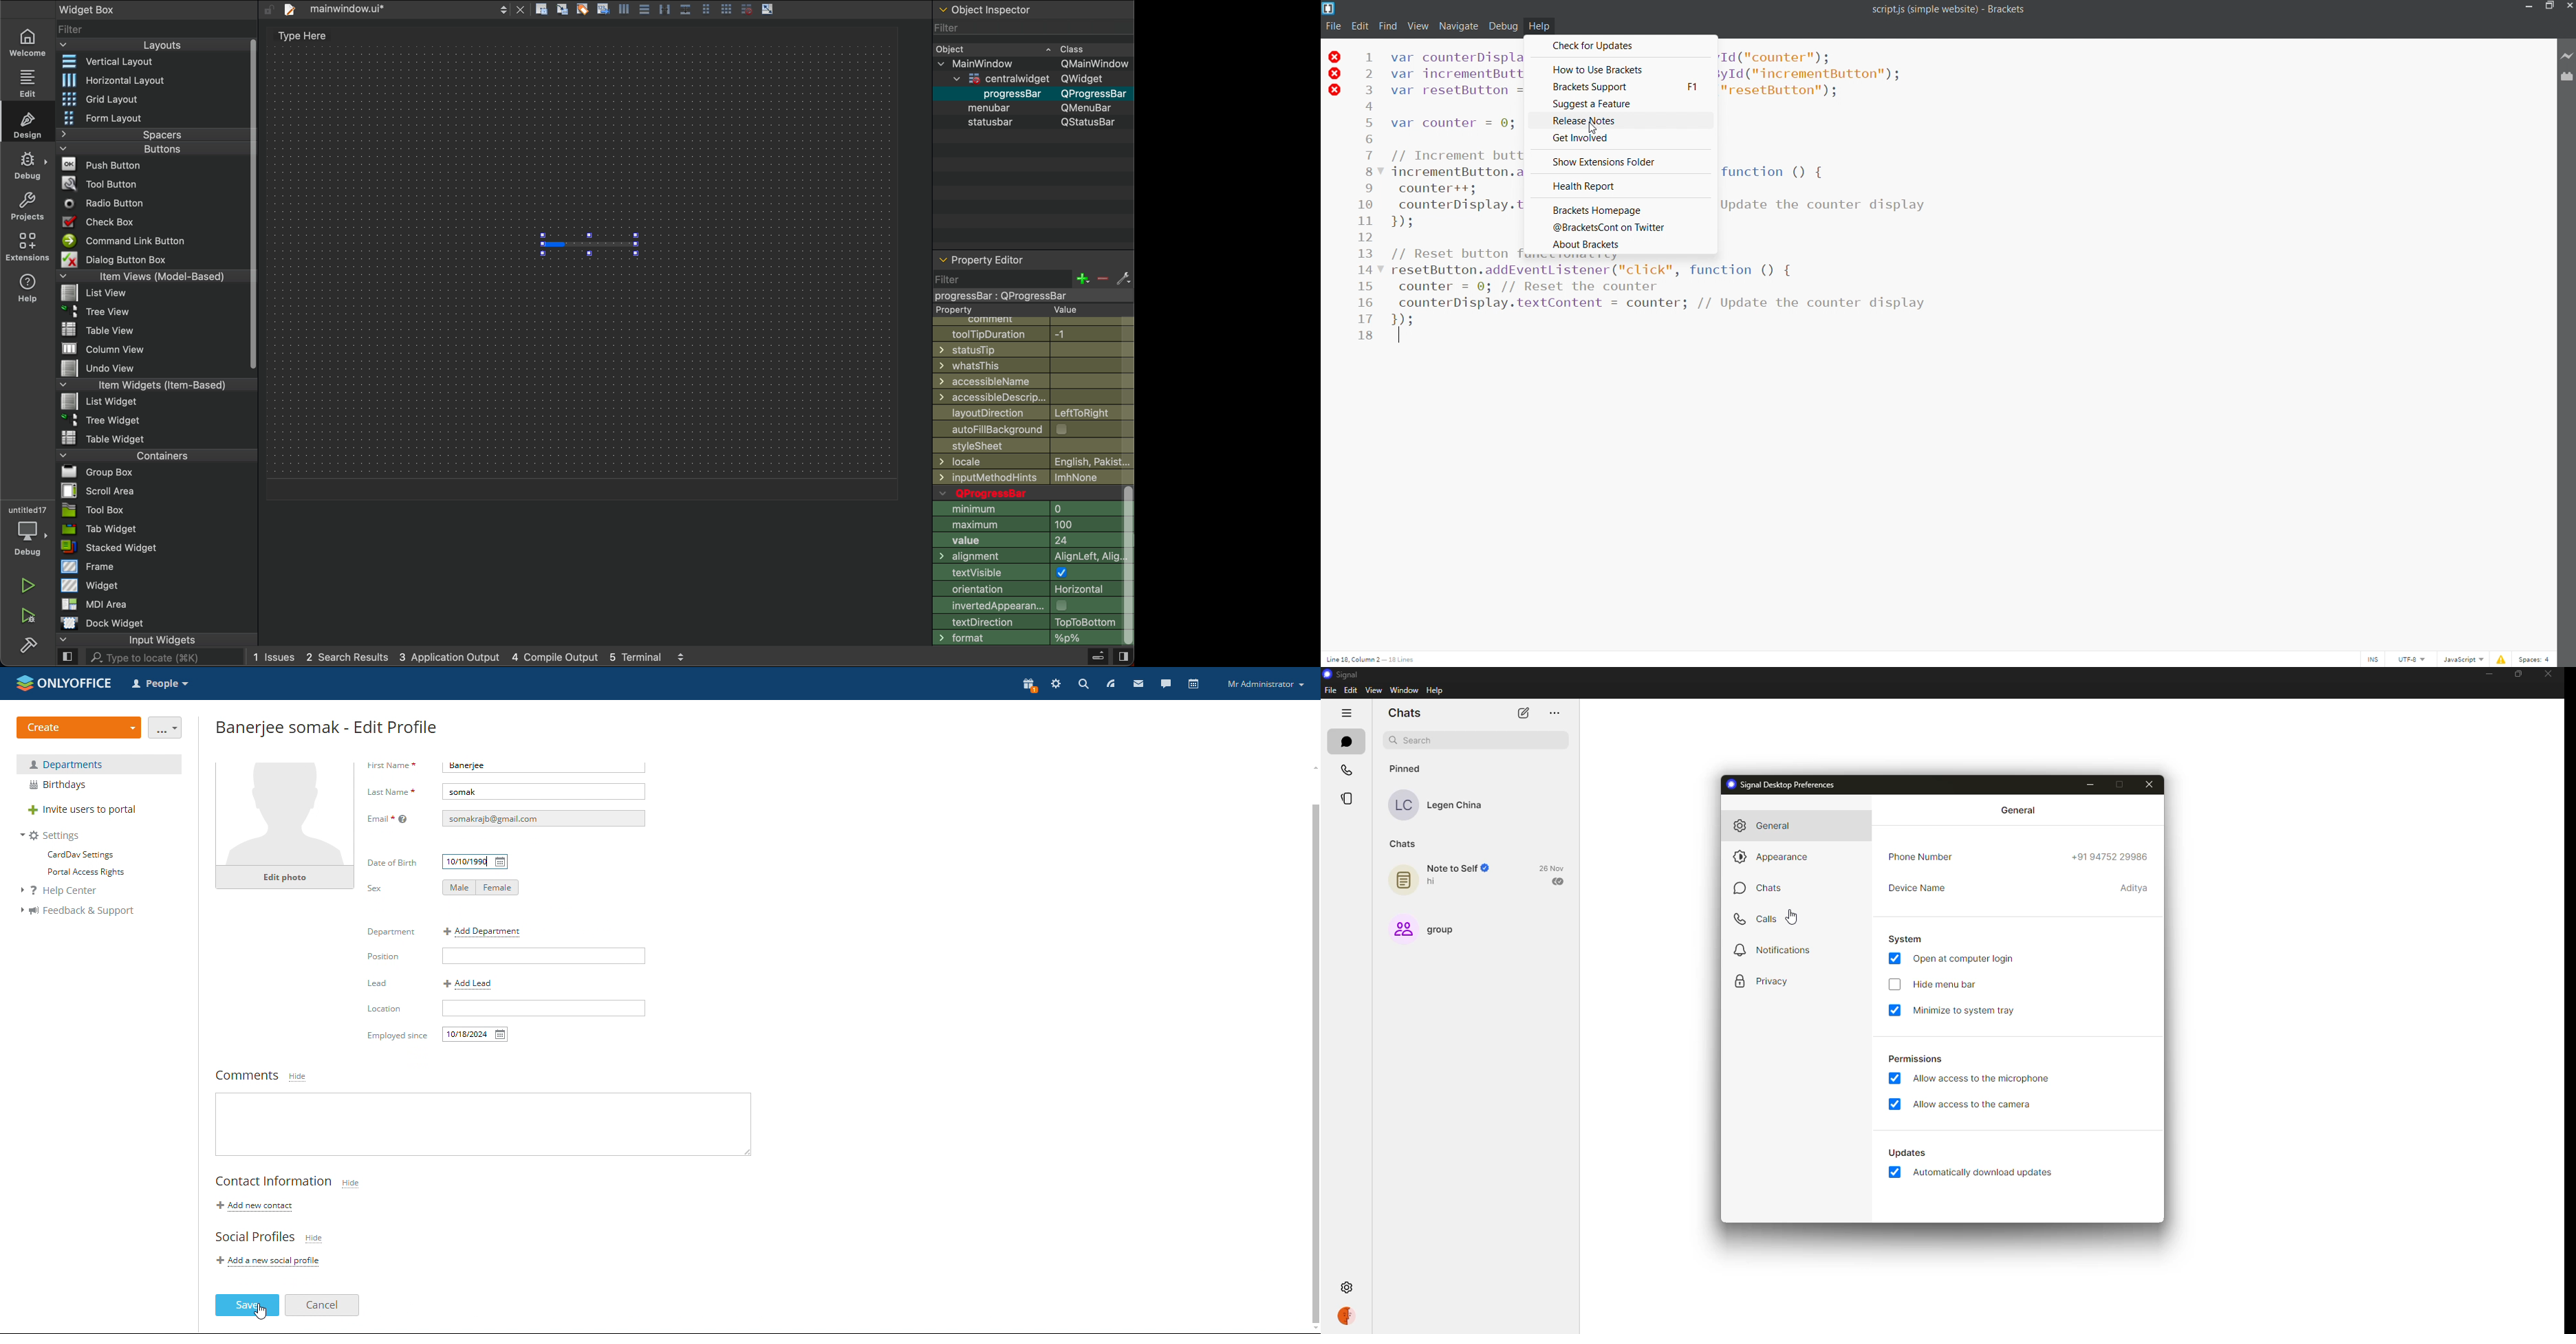 The width and height of the screenshot is (2576, 1344). Describe the element at coordinates (1908, 940) in the screenshot. I see `system` at that location.